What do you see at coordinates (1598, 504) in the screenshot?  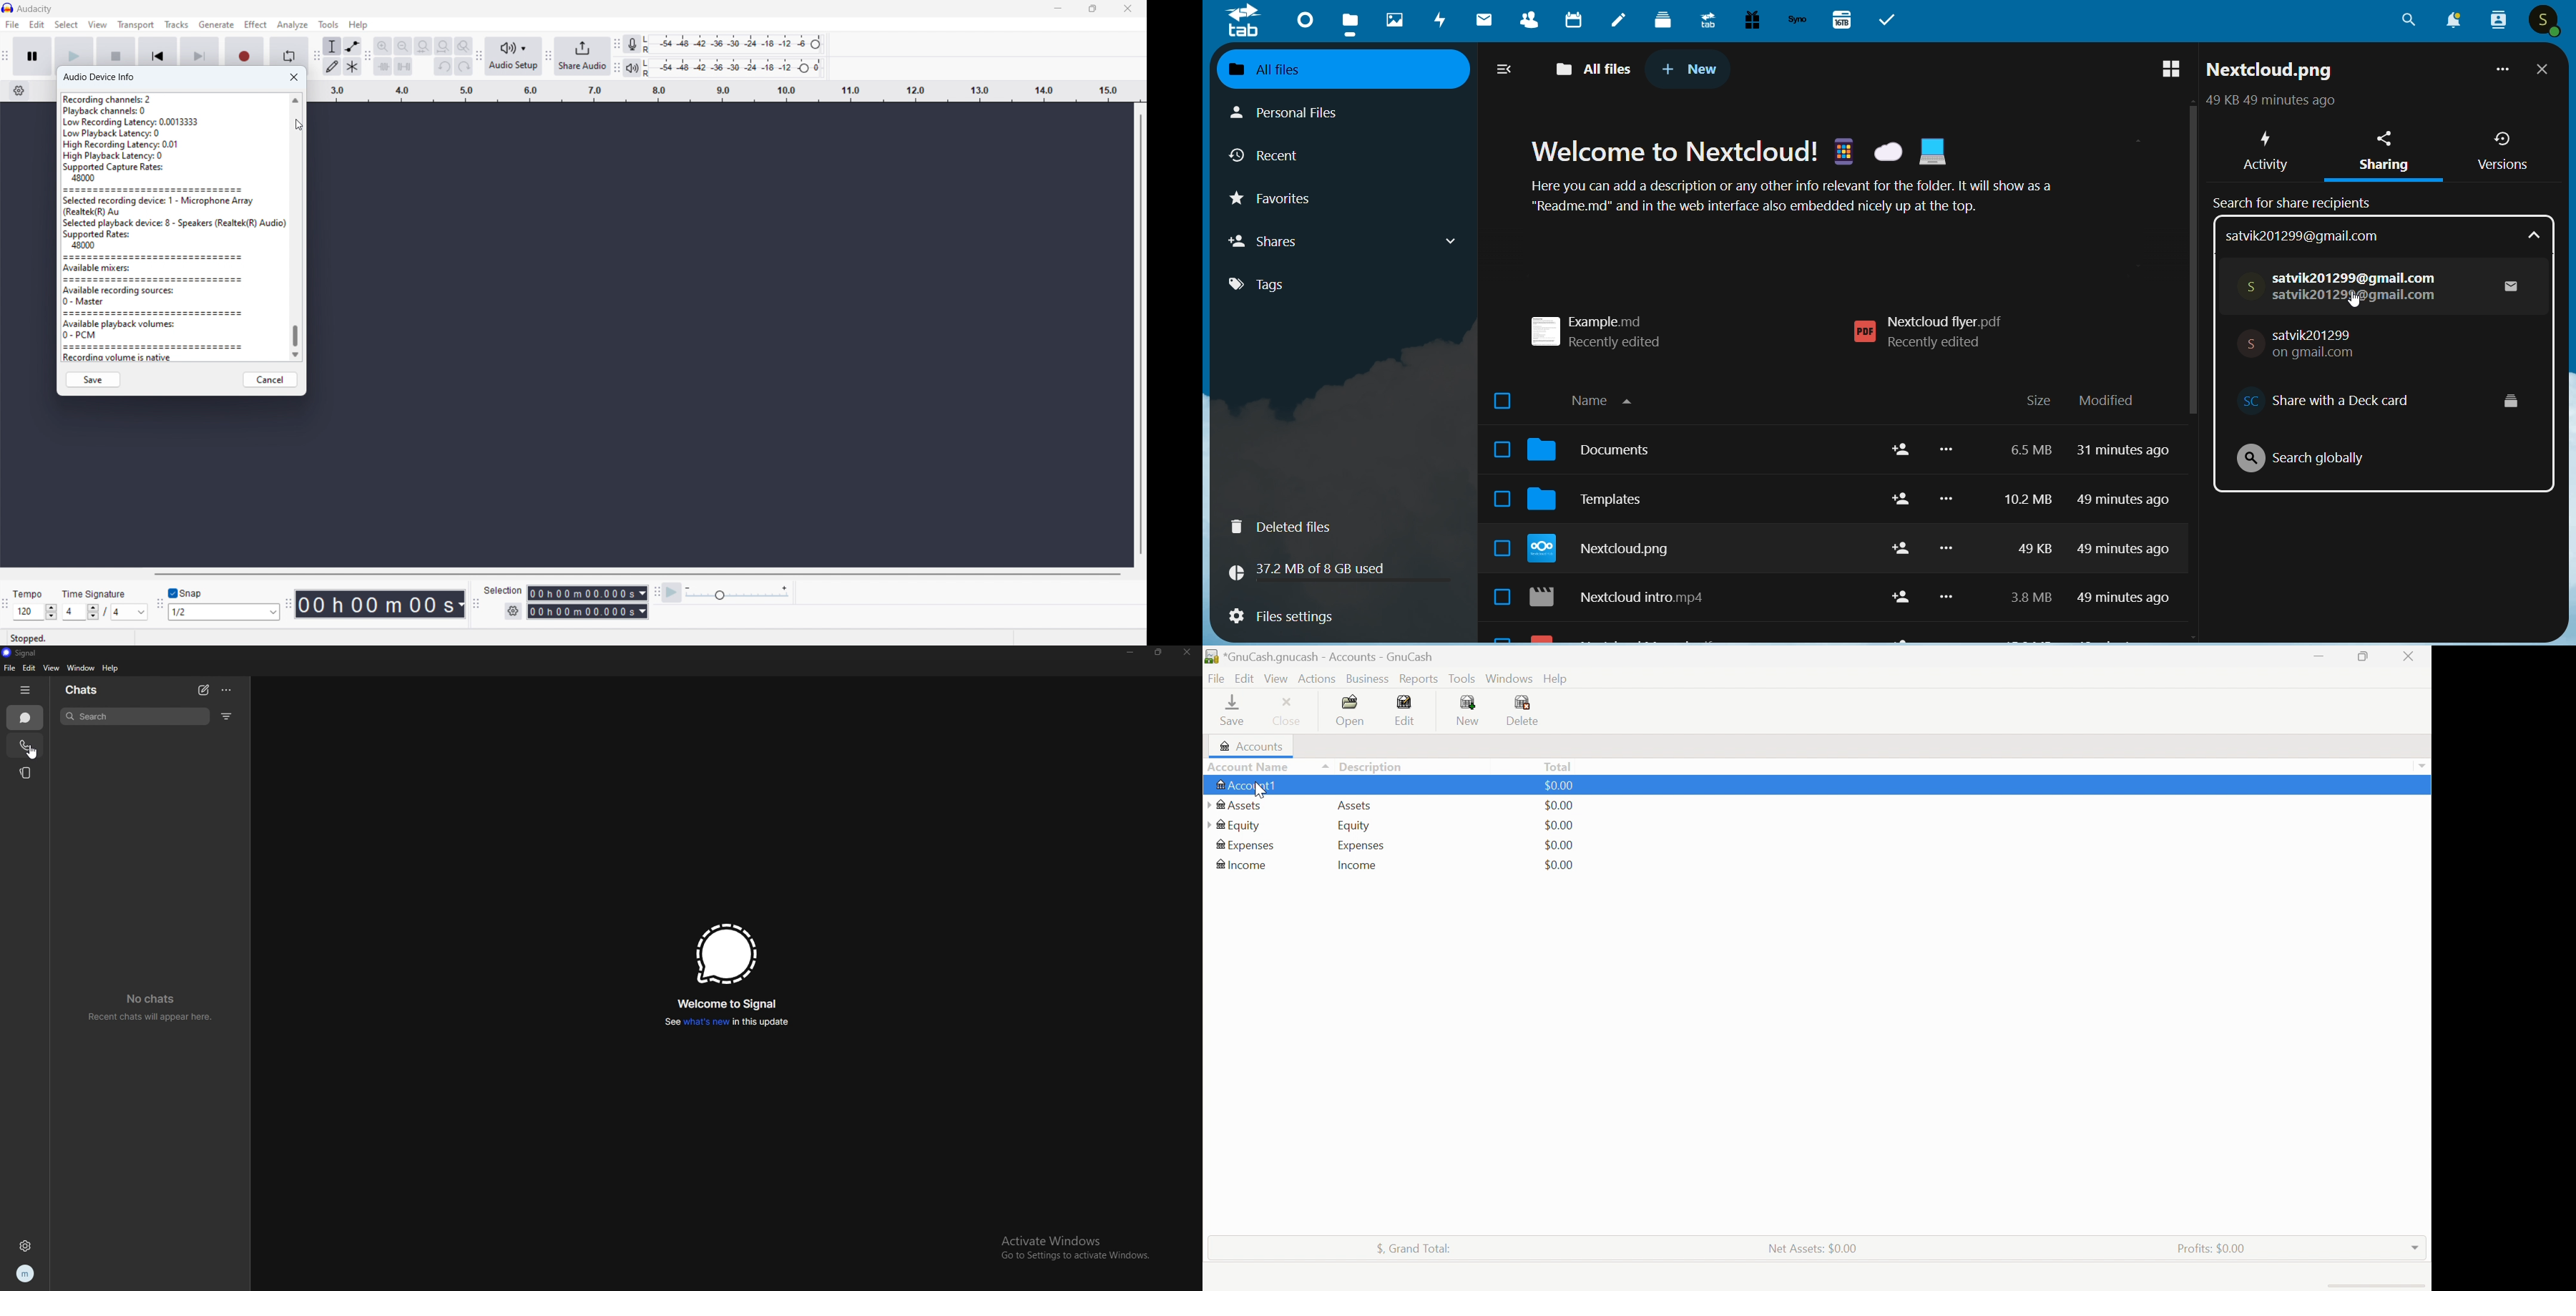 I see `templates` at bounding box center [1598, 504].